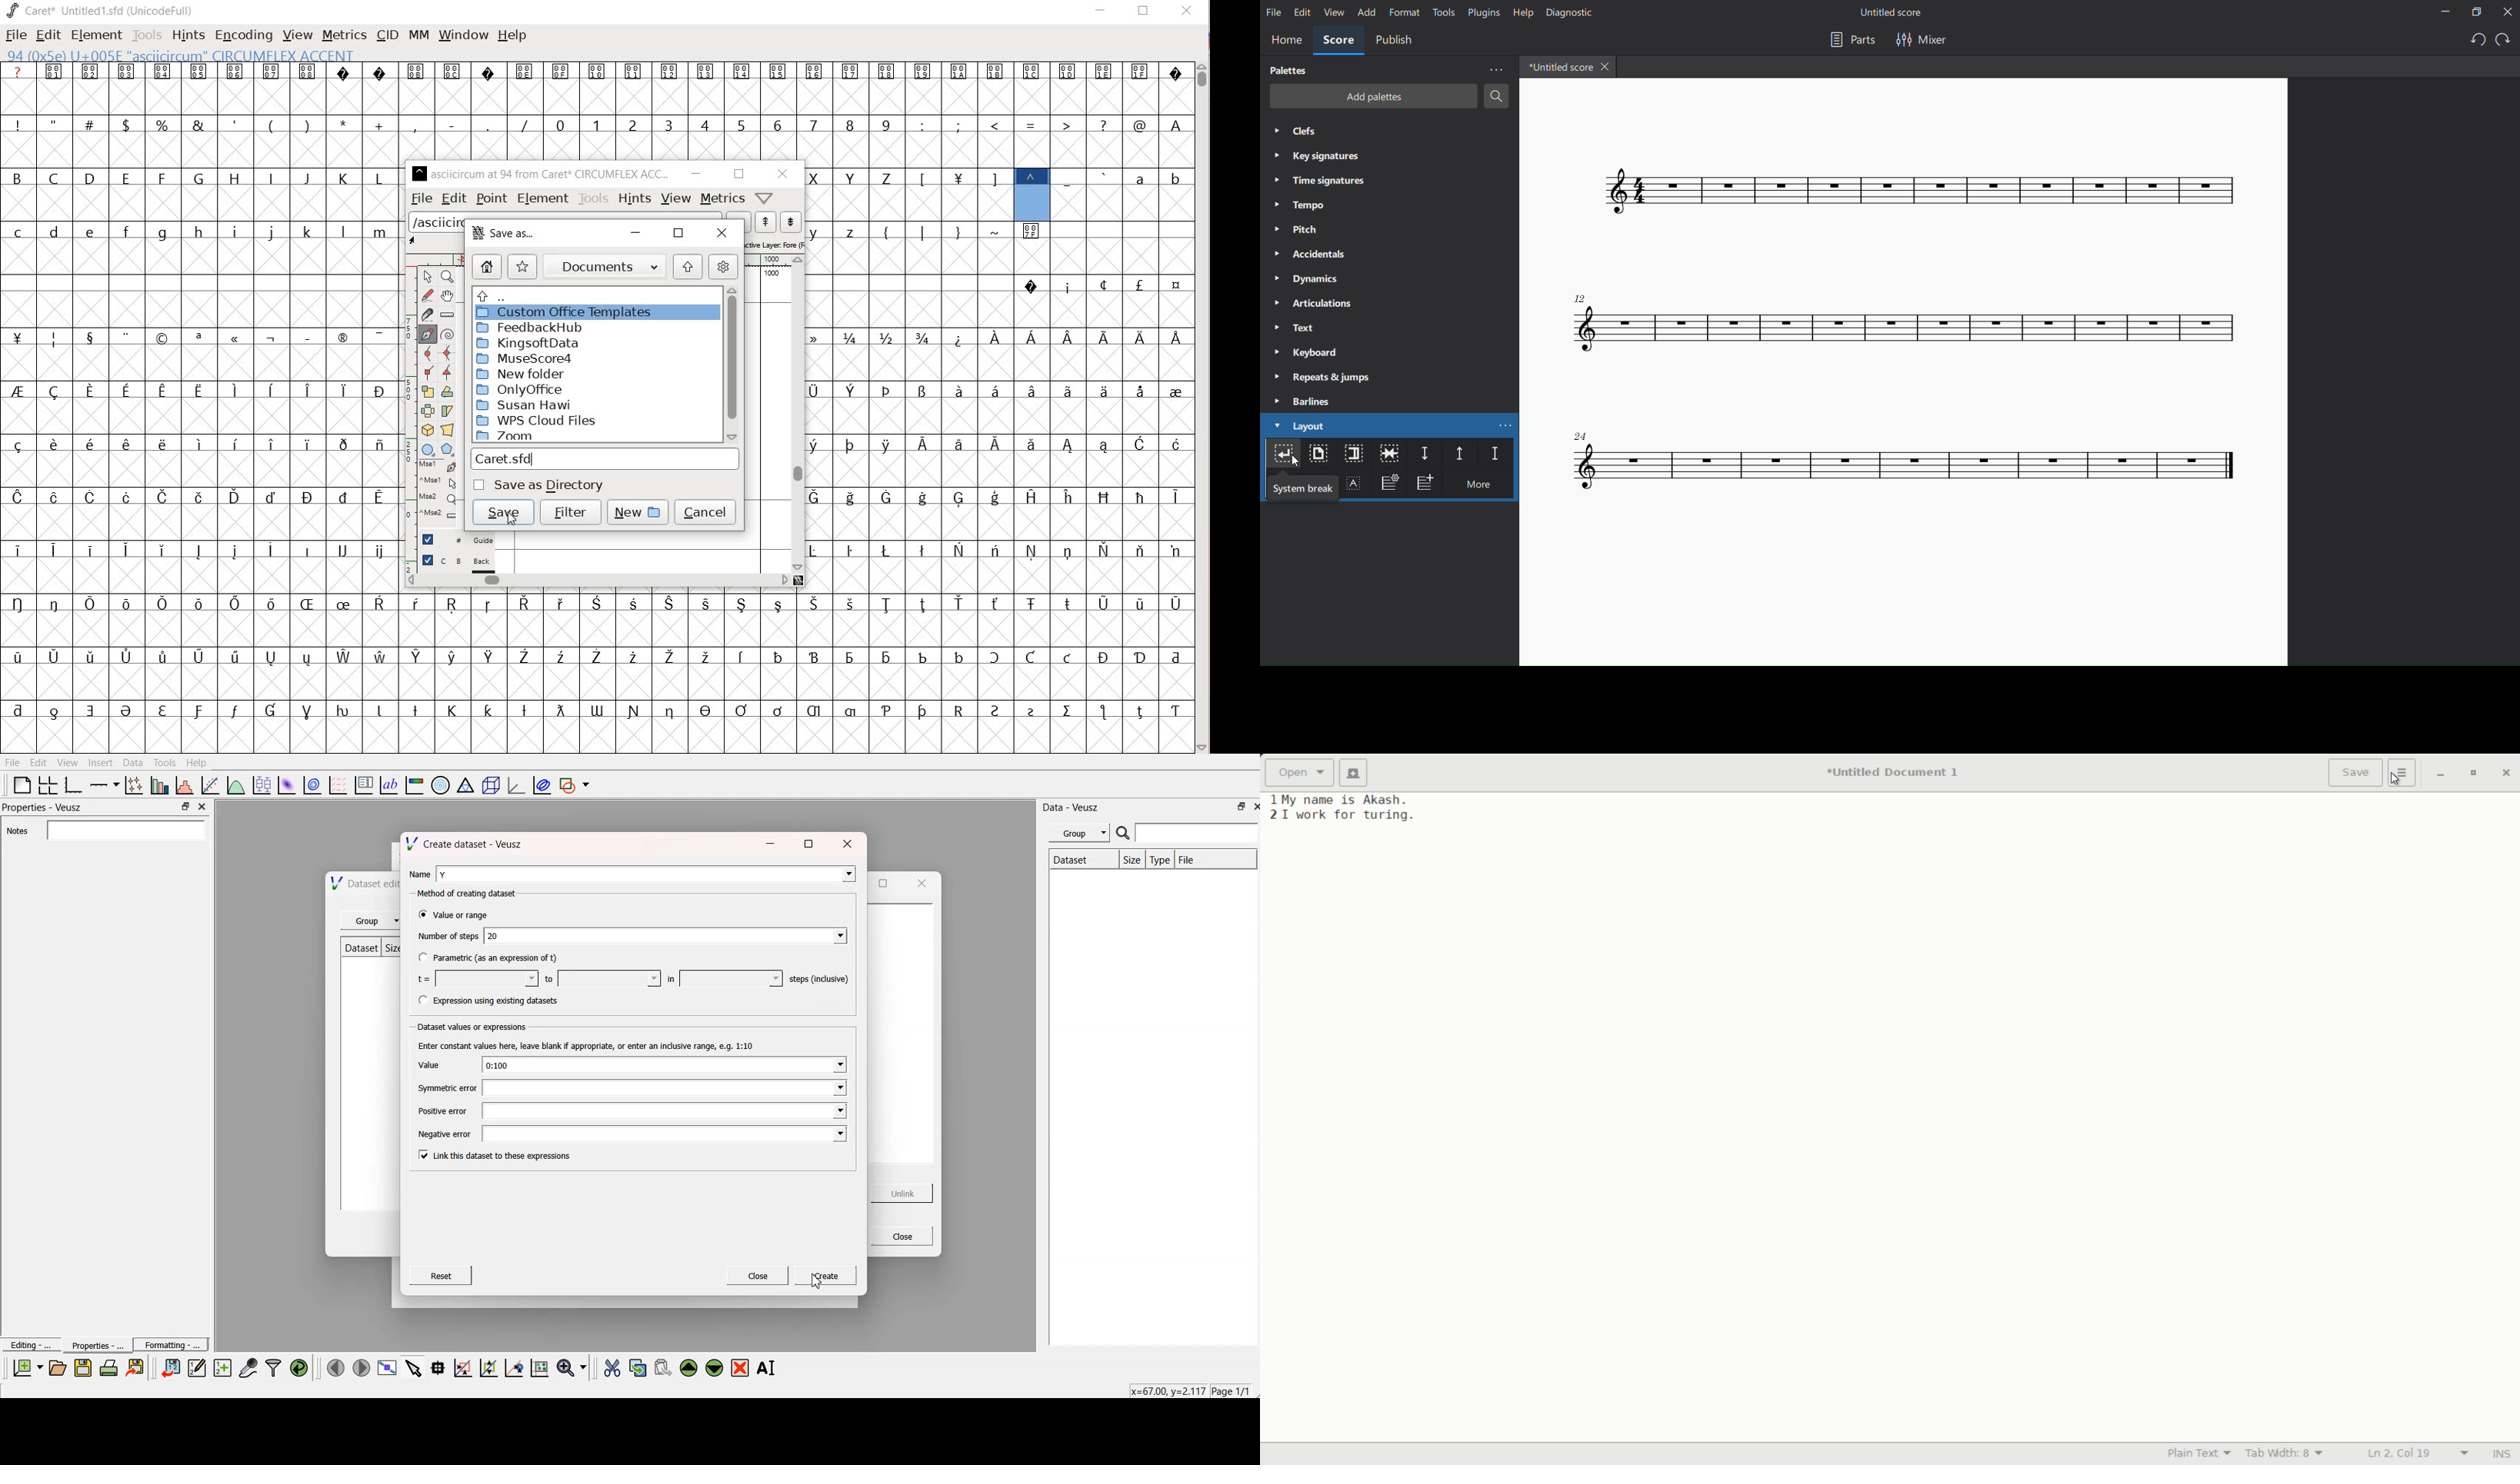  Describe the element at coordinates (1492, 455) in the screenshot. I see `staff spacer fixed down` at that location.